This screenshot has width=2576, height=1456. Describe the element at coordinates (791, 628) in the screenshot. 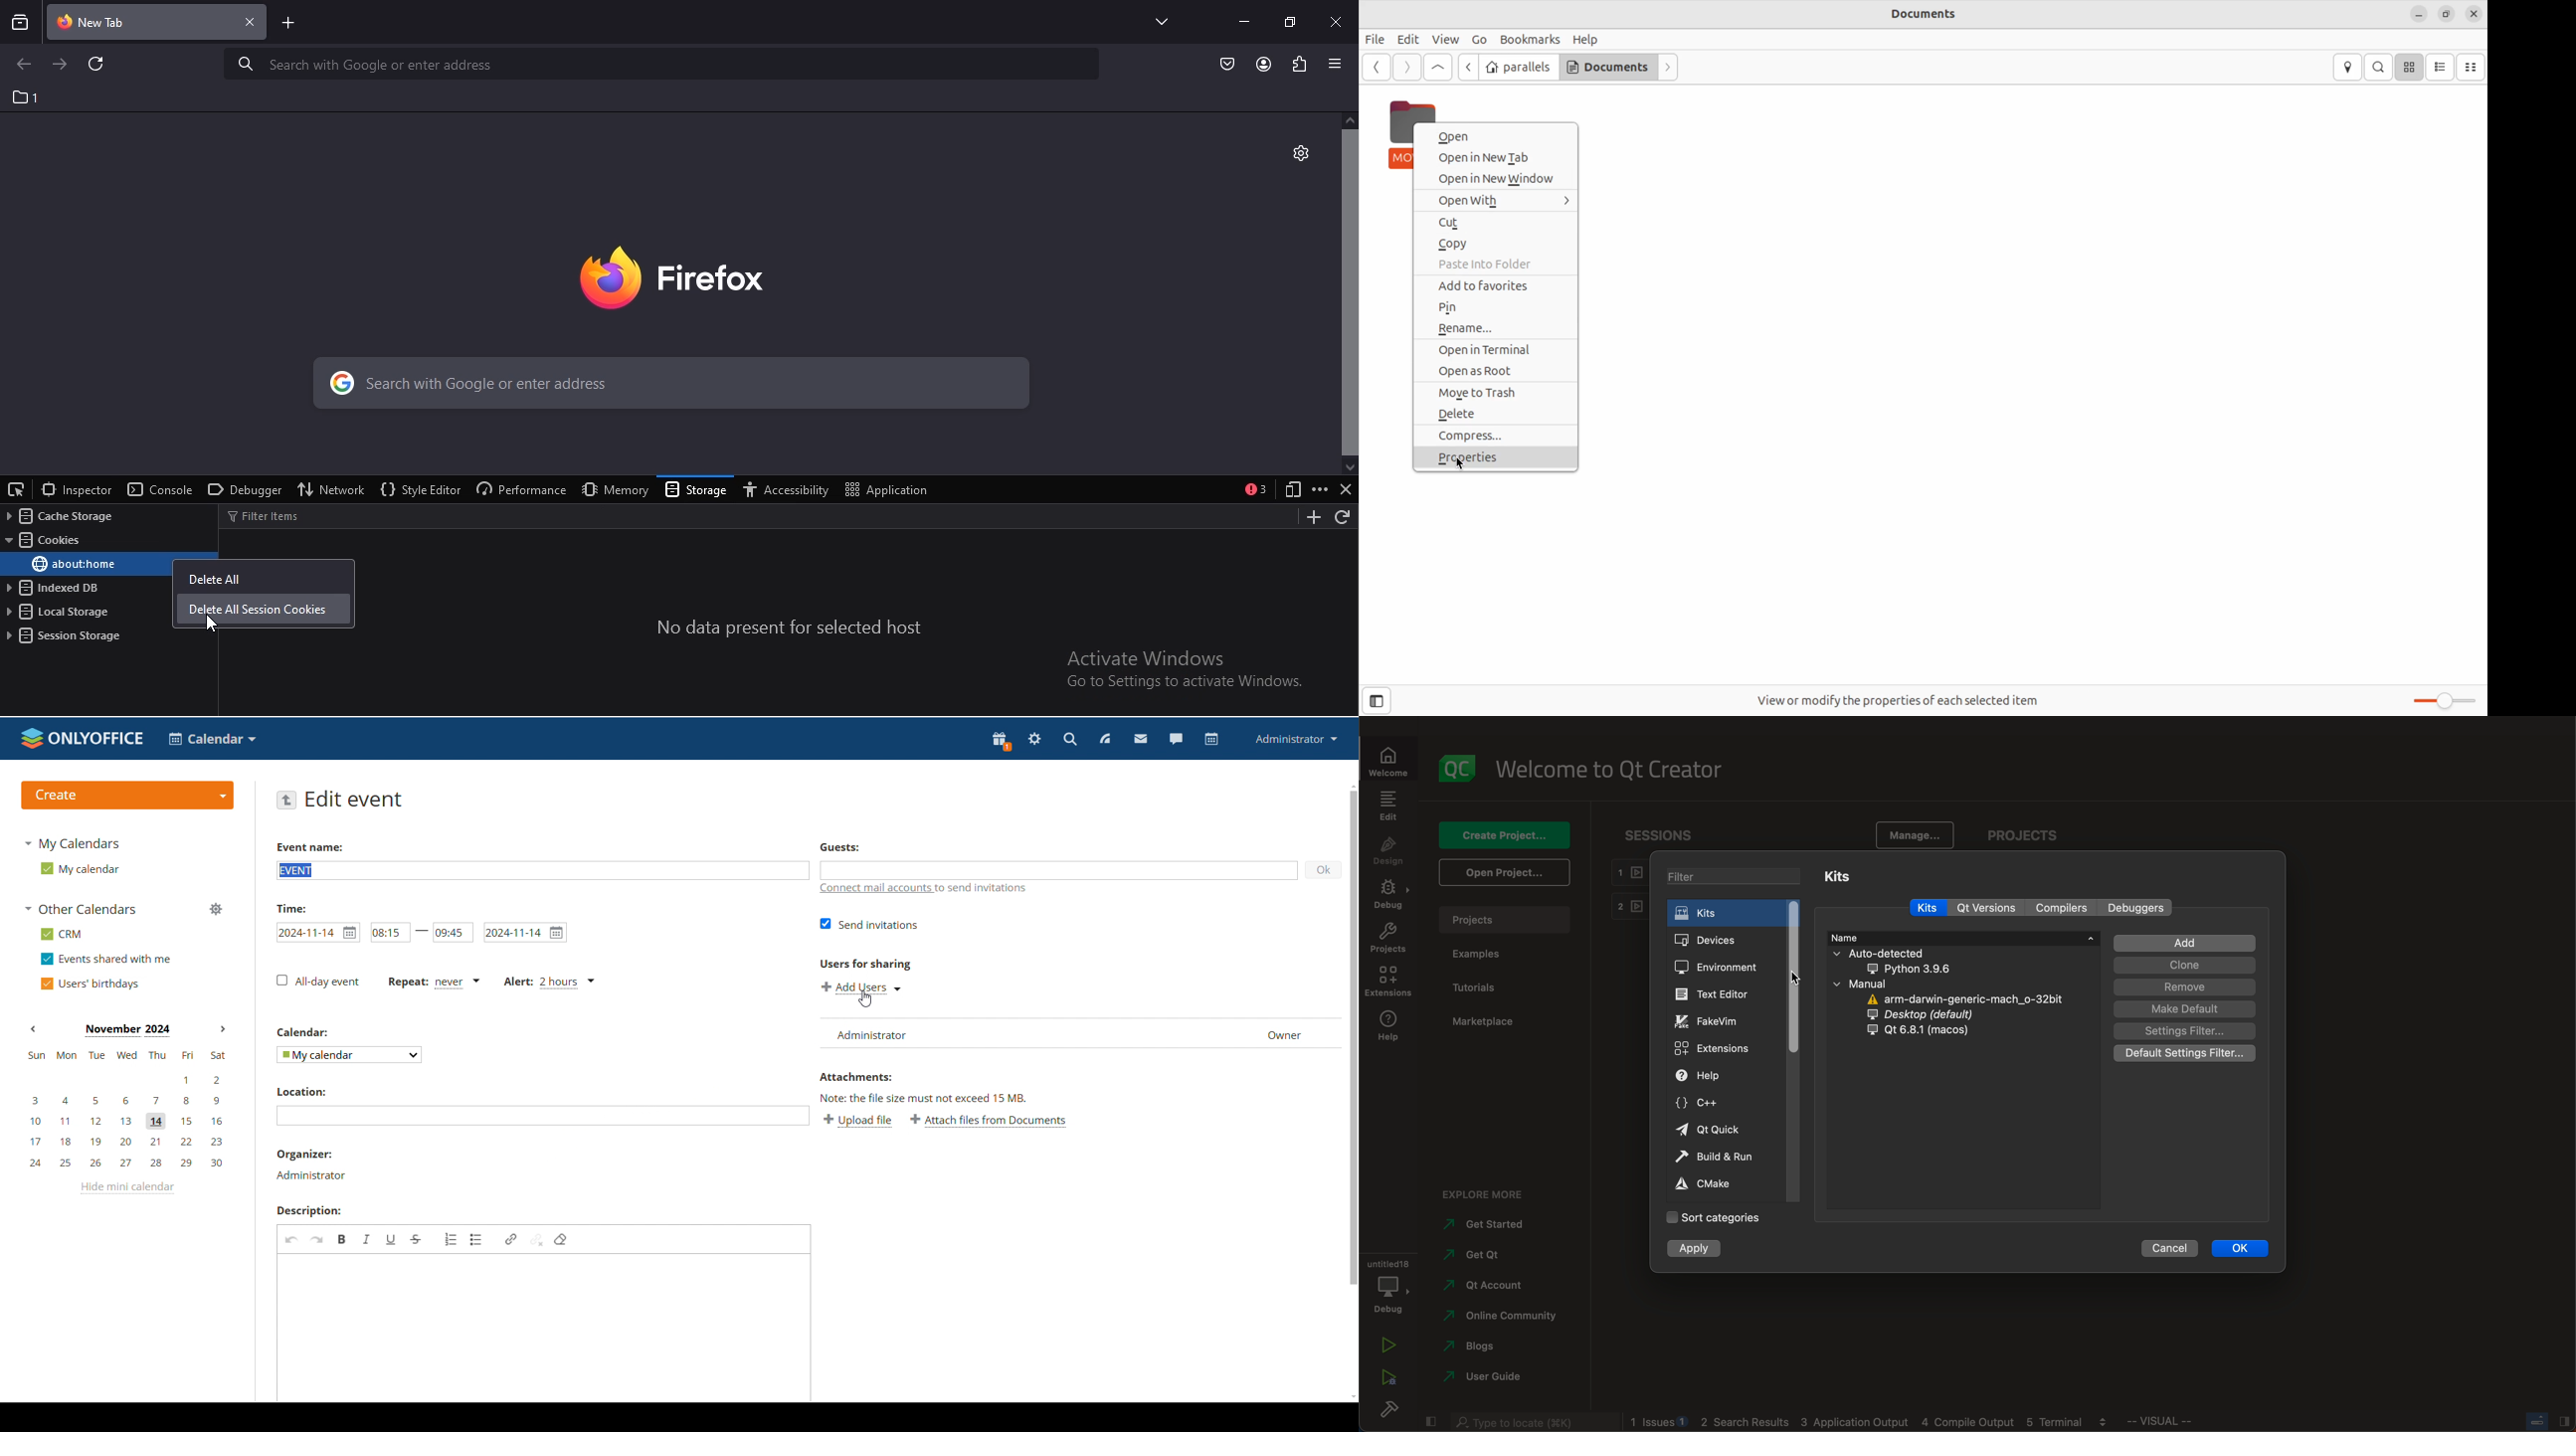

I see `no data present for selected host` at that location.